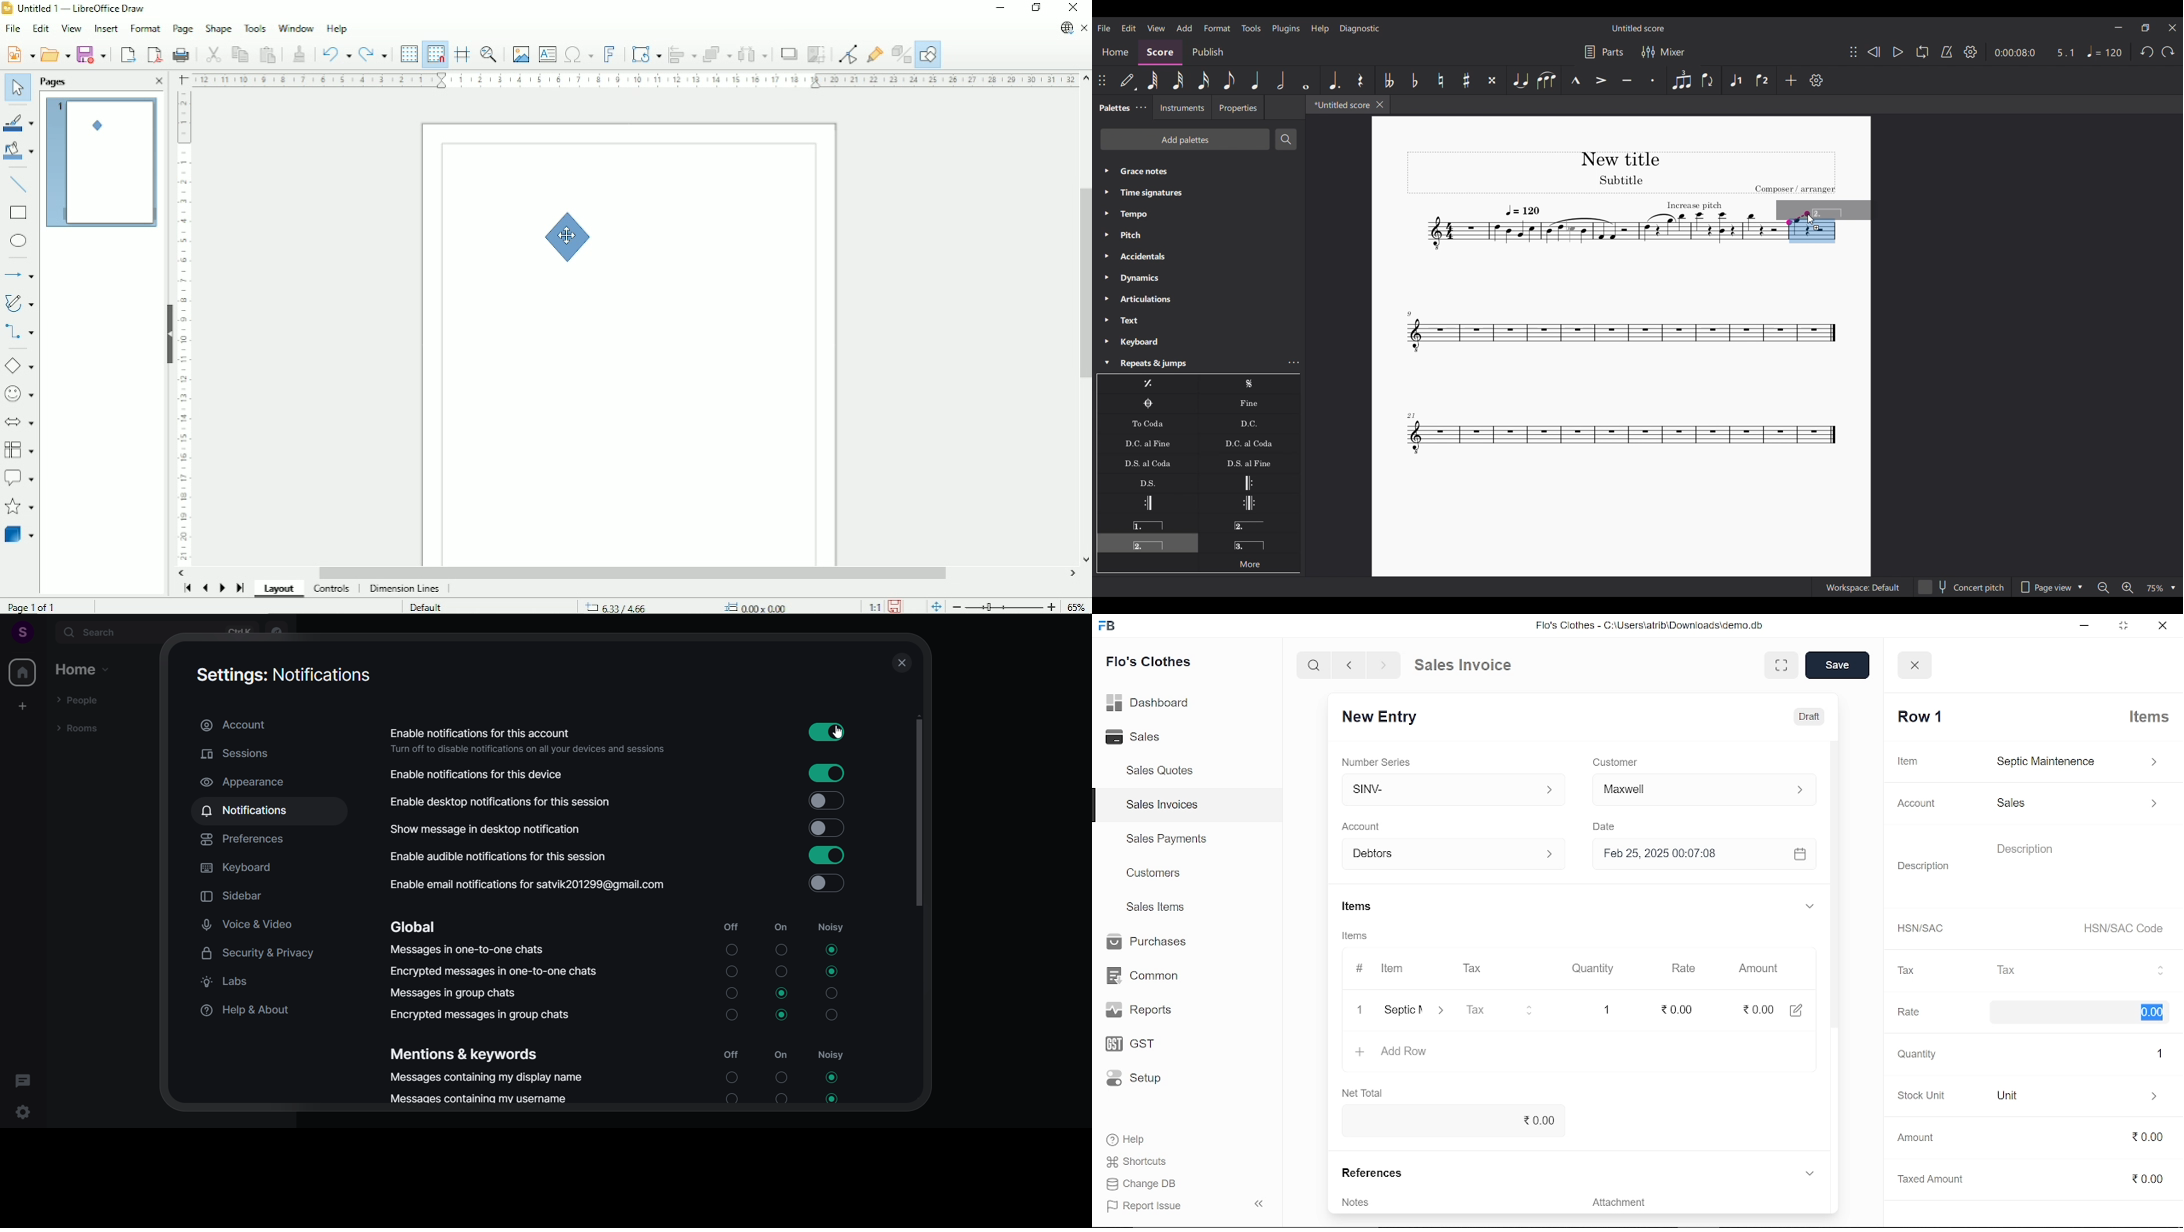 The height and width of the screenshot is (1232, 2184). Describe the element at coordinates (1249, 463) in the screenshot. I see `D.S. al Fine` at that location.